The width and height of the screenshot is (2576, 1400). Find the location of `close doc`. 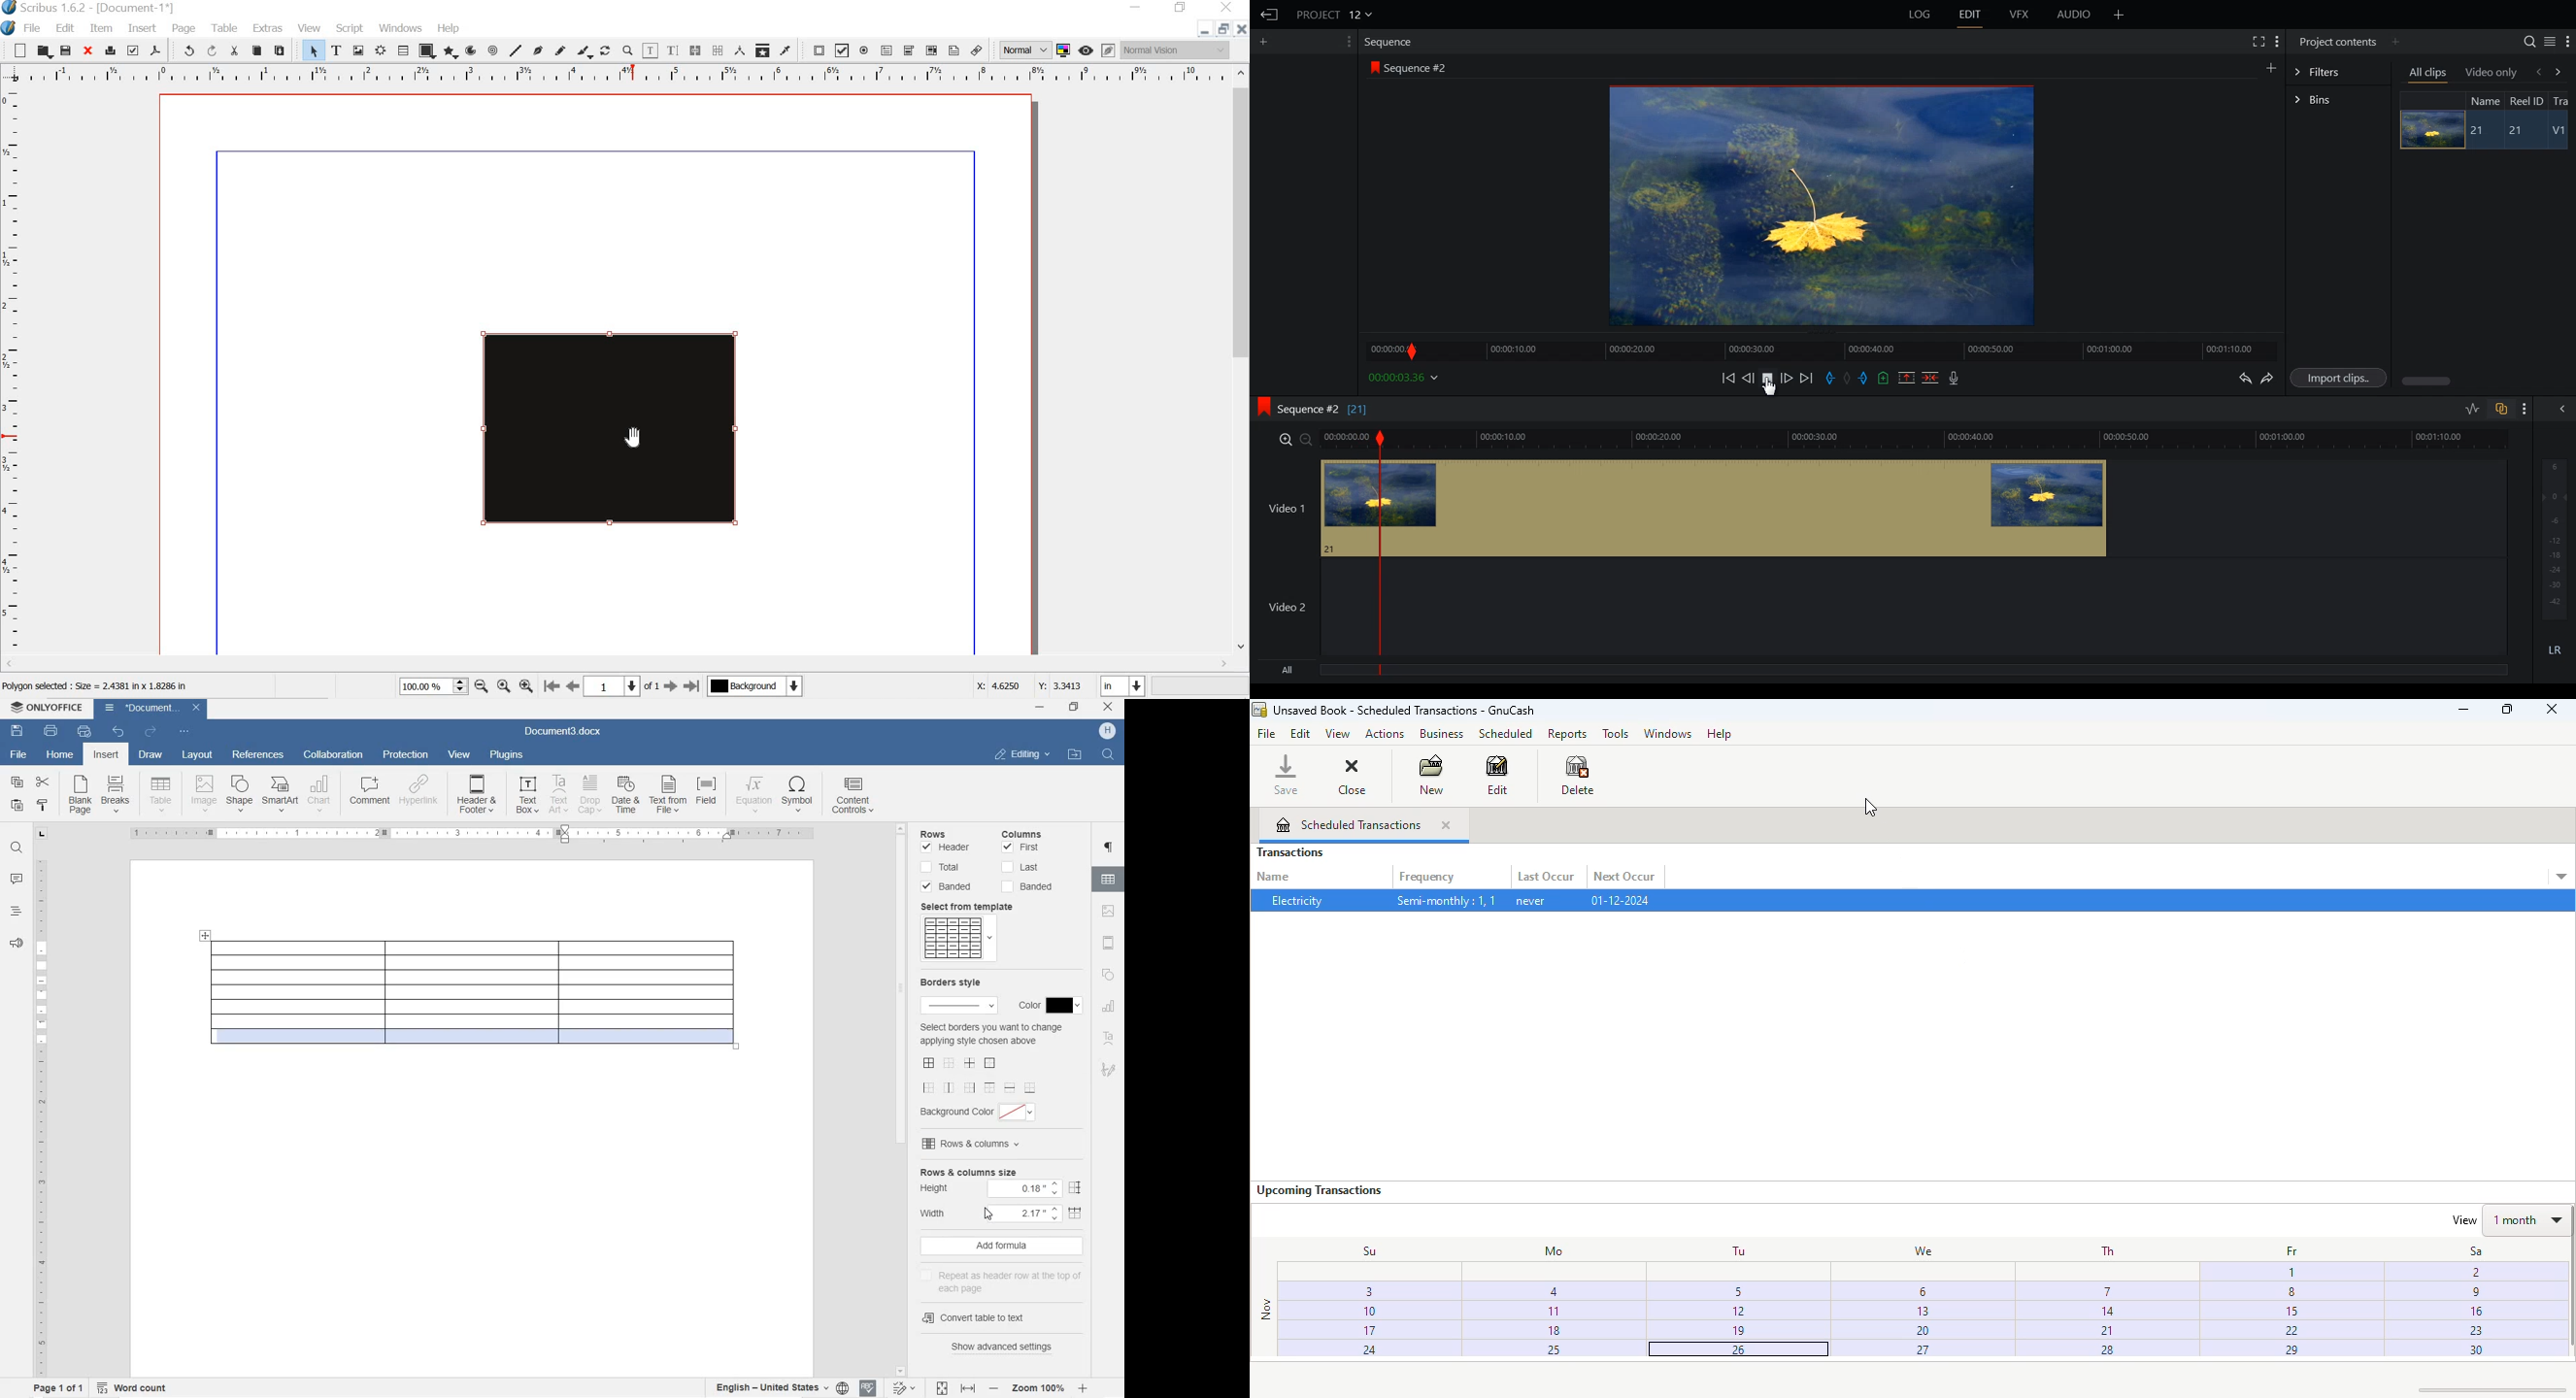

close doc is located at coordinates (1242, 28).